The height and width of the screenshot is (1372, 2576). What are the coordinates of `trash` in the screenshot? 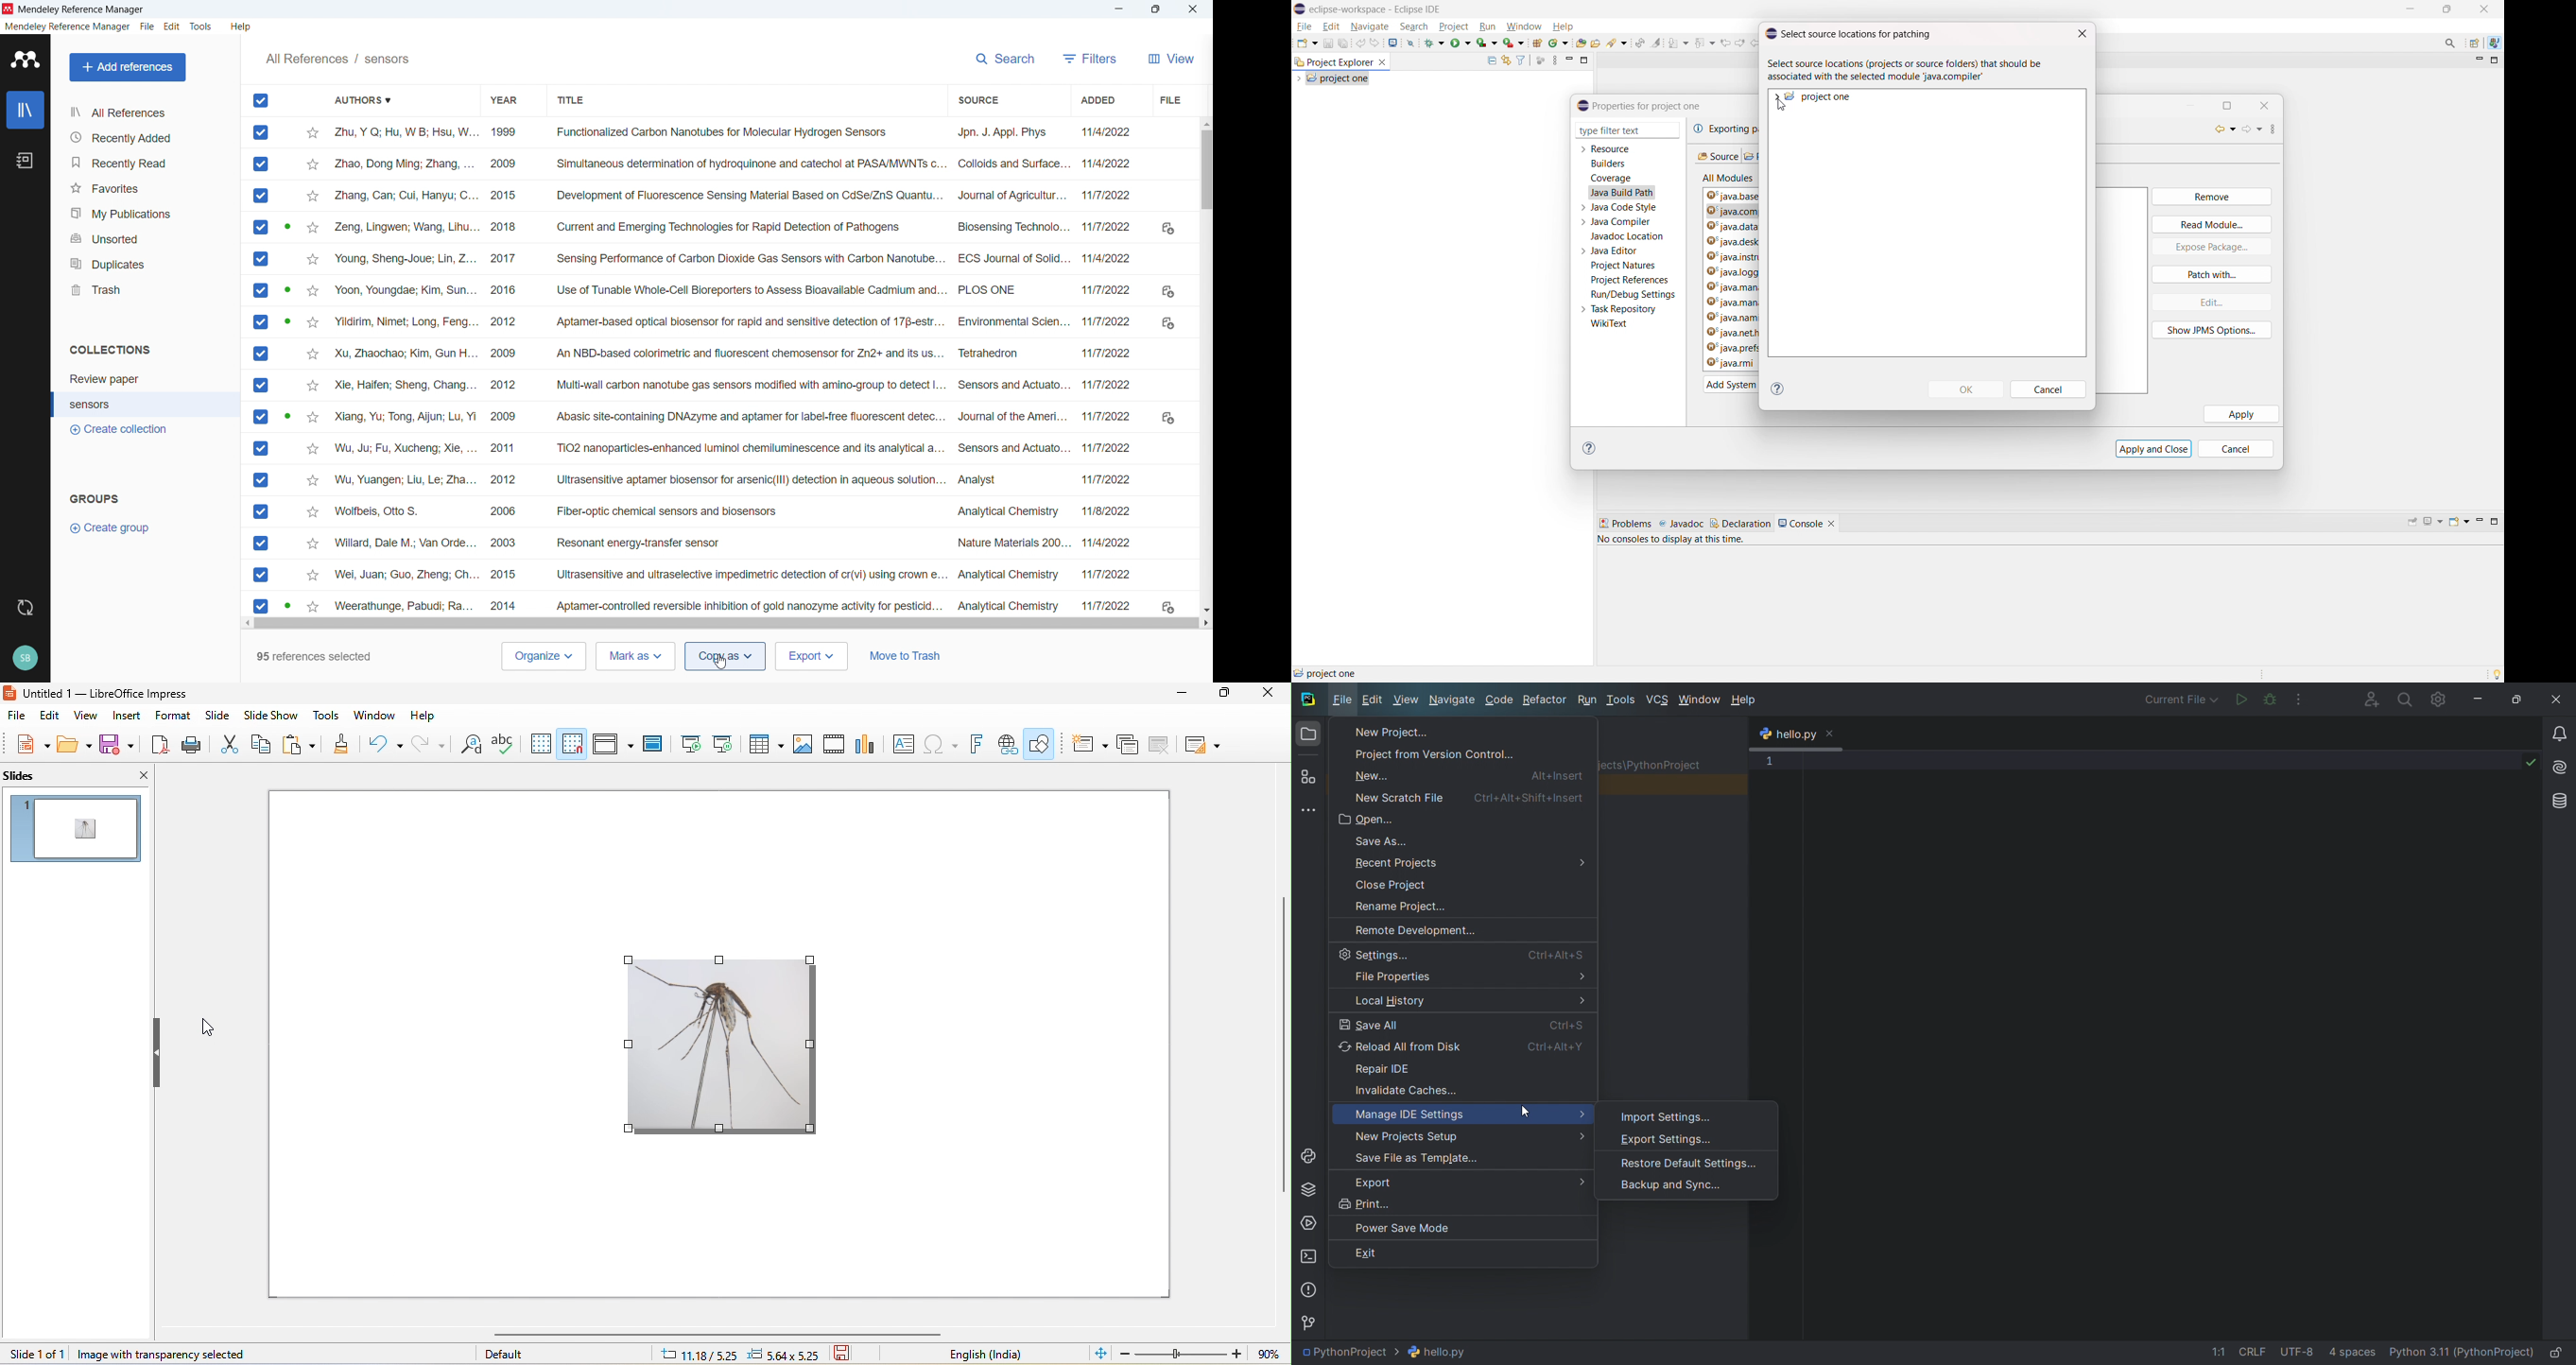 It's located at (144, 289).